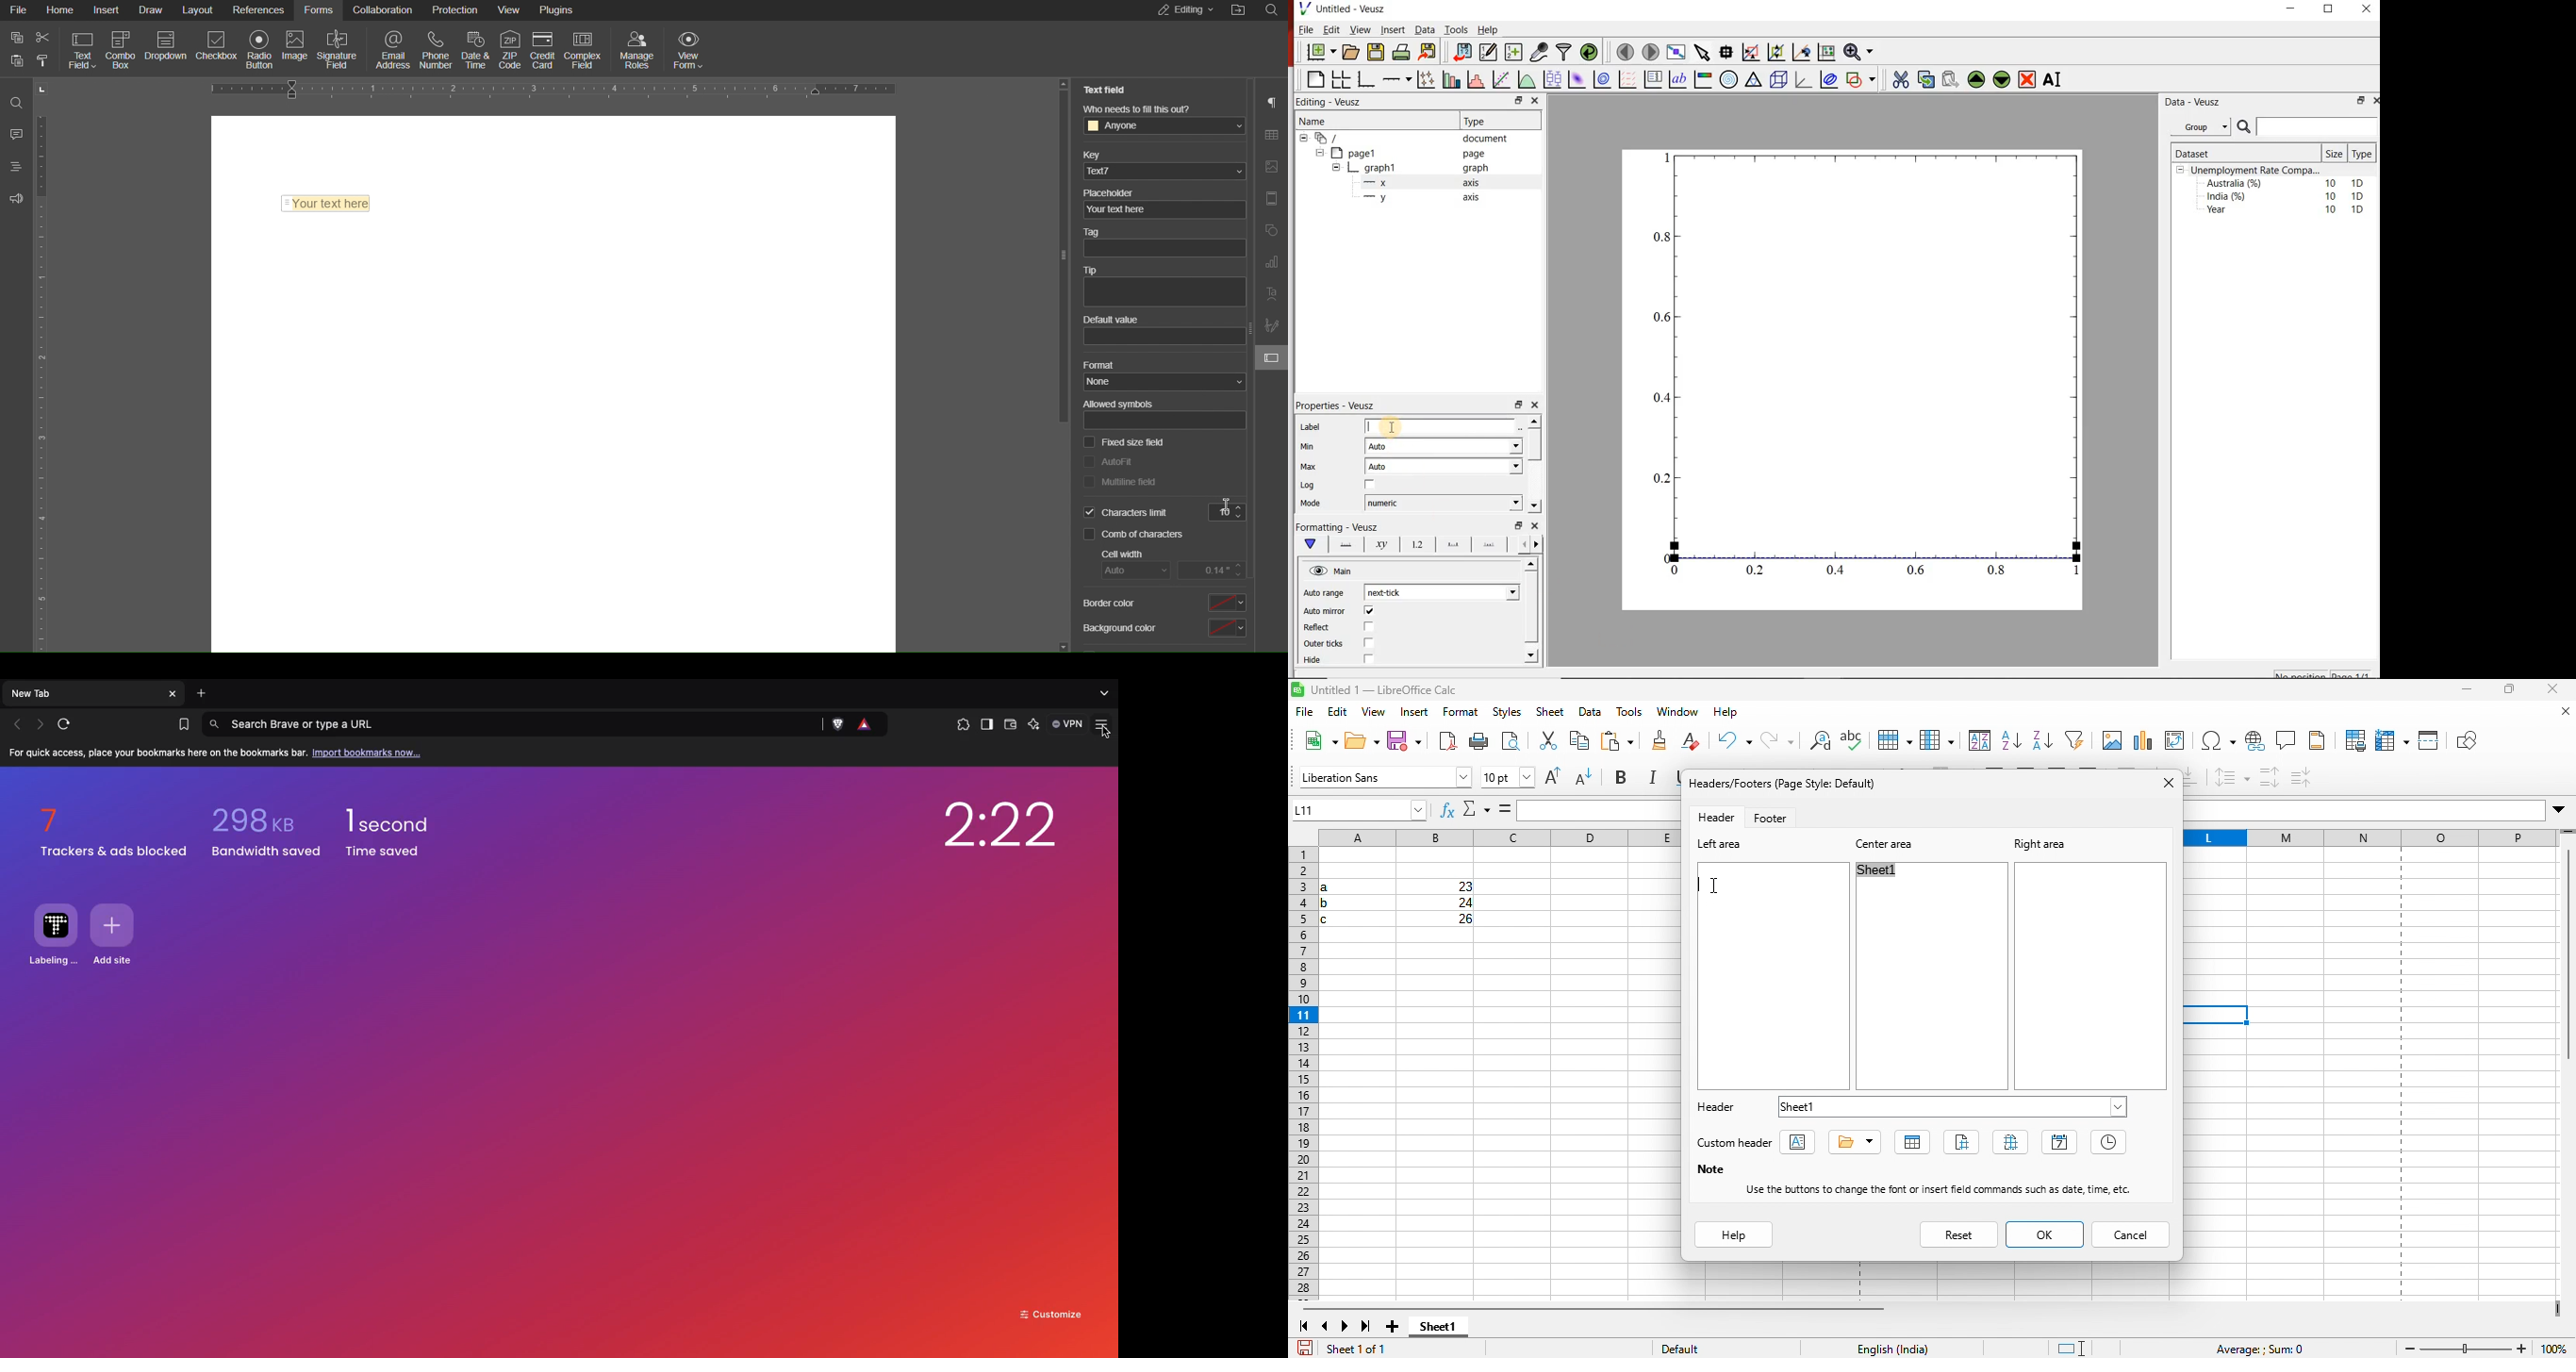  Describe the element at coordinates (1303, 29) in the screenshot. I see `| File` at that location.